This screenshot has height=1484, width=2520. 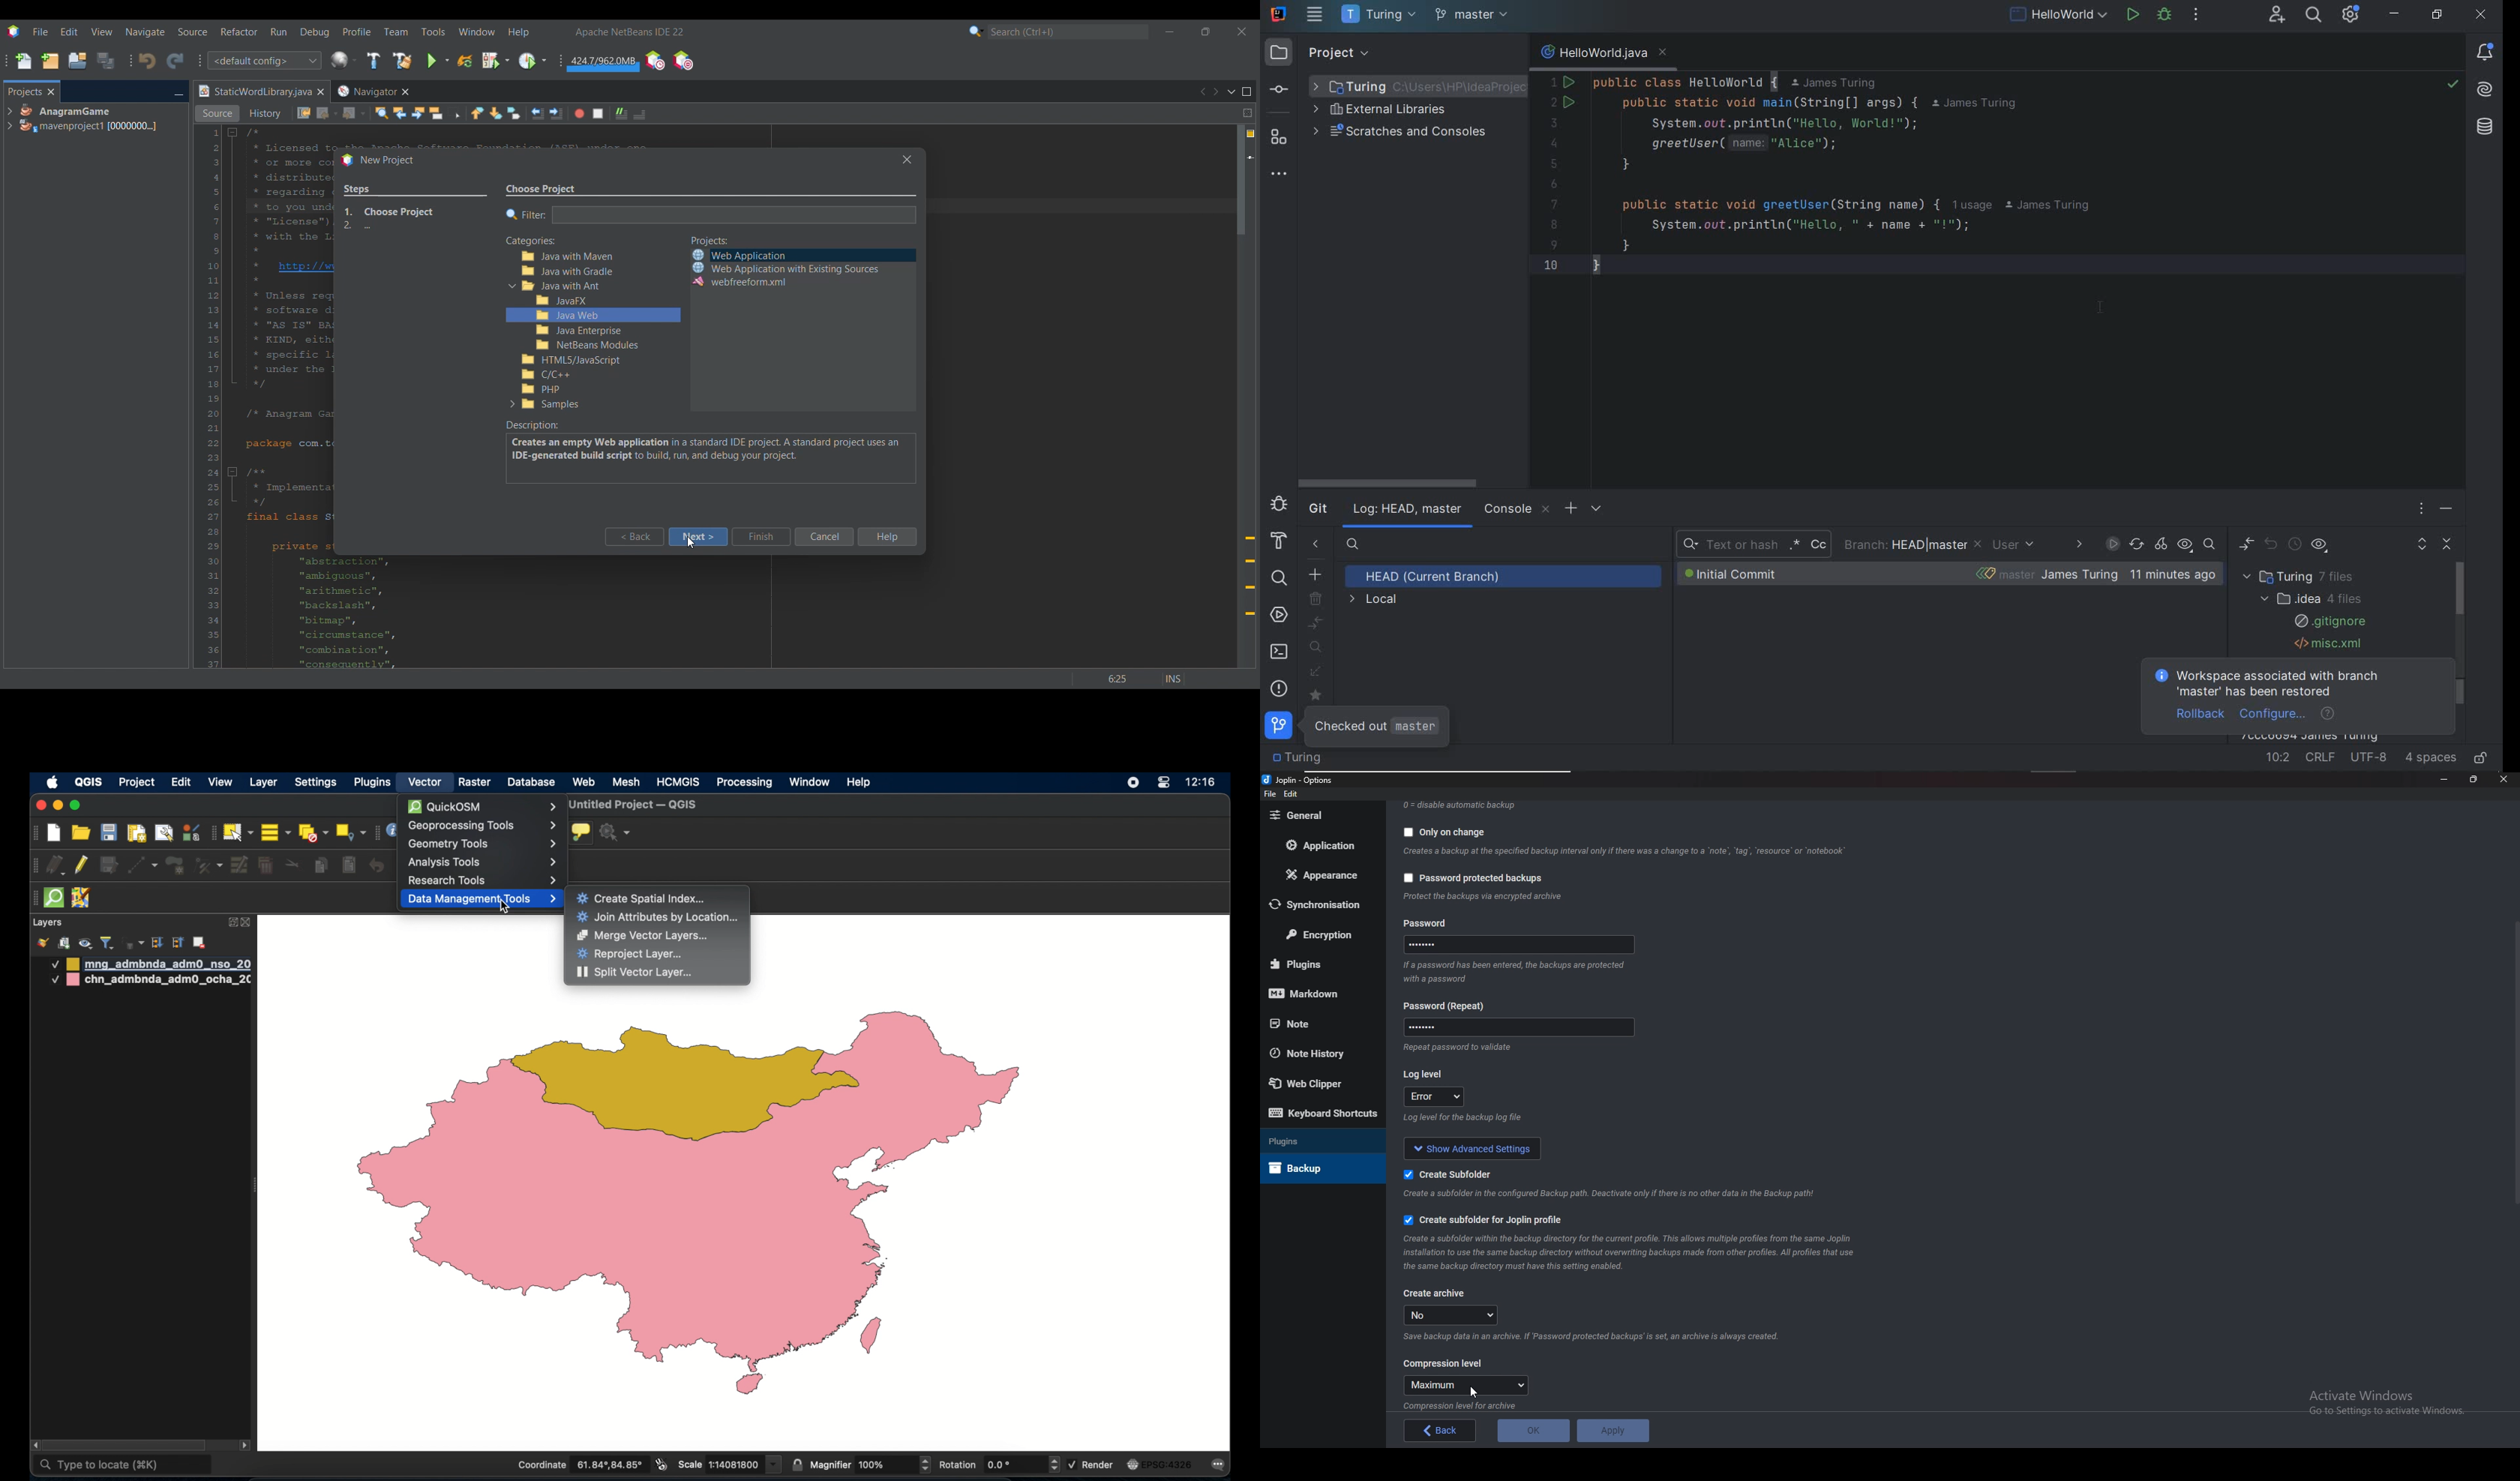 What do you see at coordinates (1318, 992) in the screenshot?
I see `markdown` at bounding box center [1318, 992].